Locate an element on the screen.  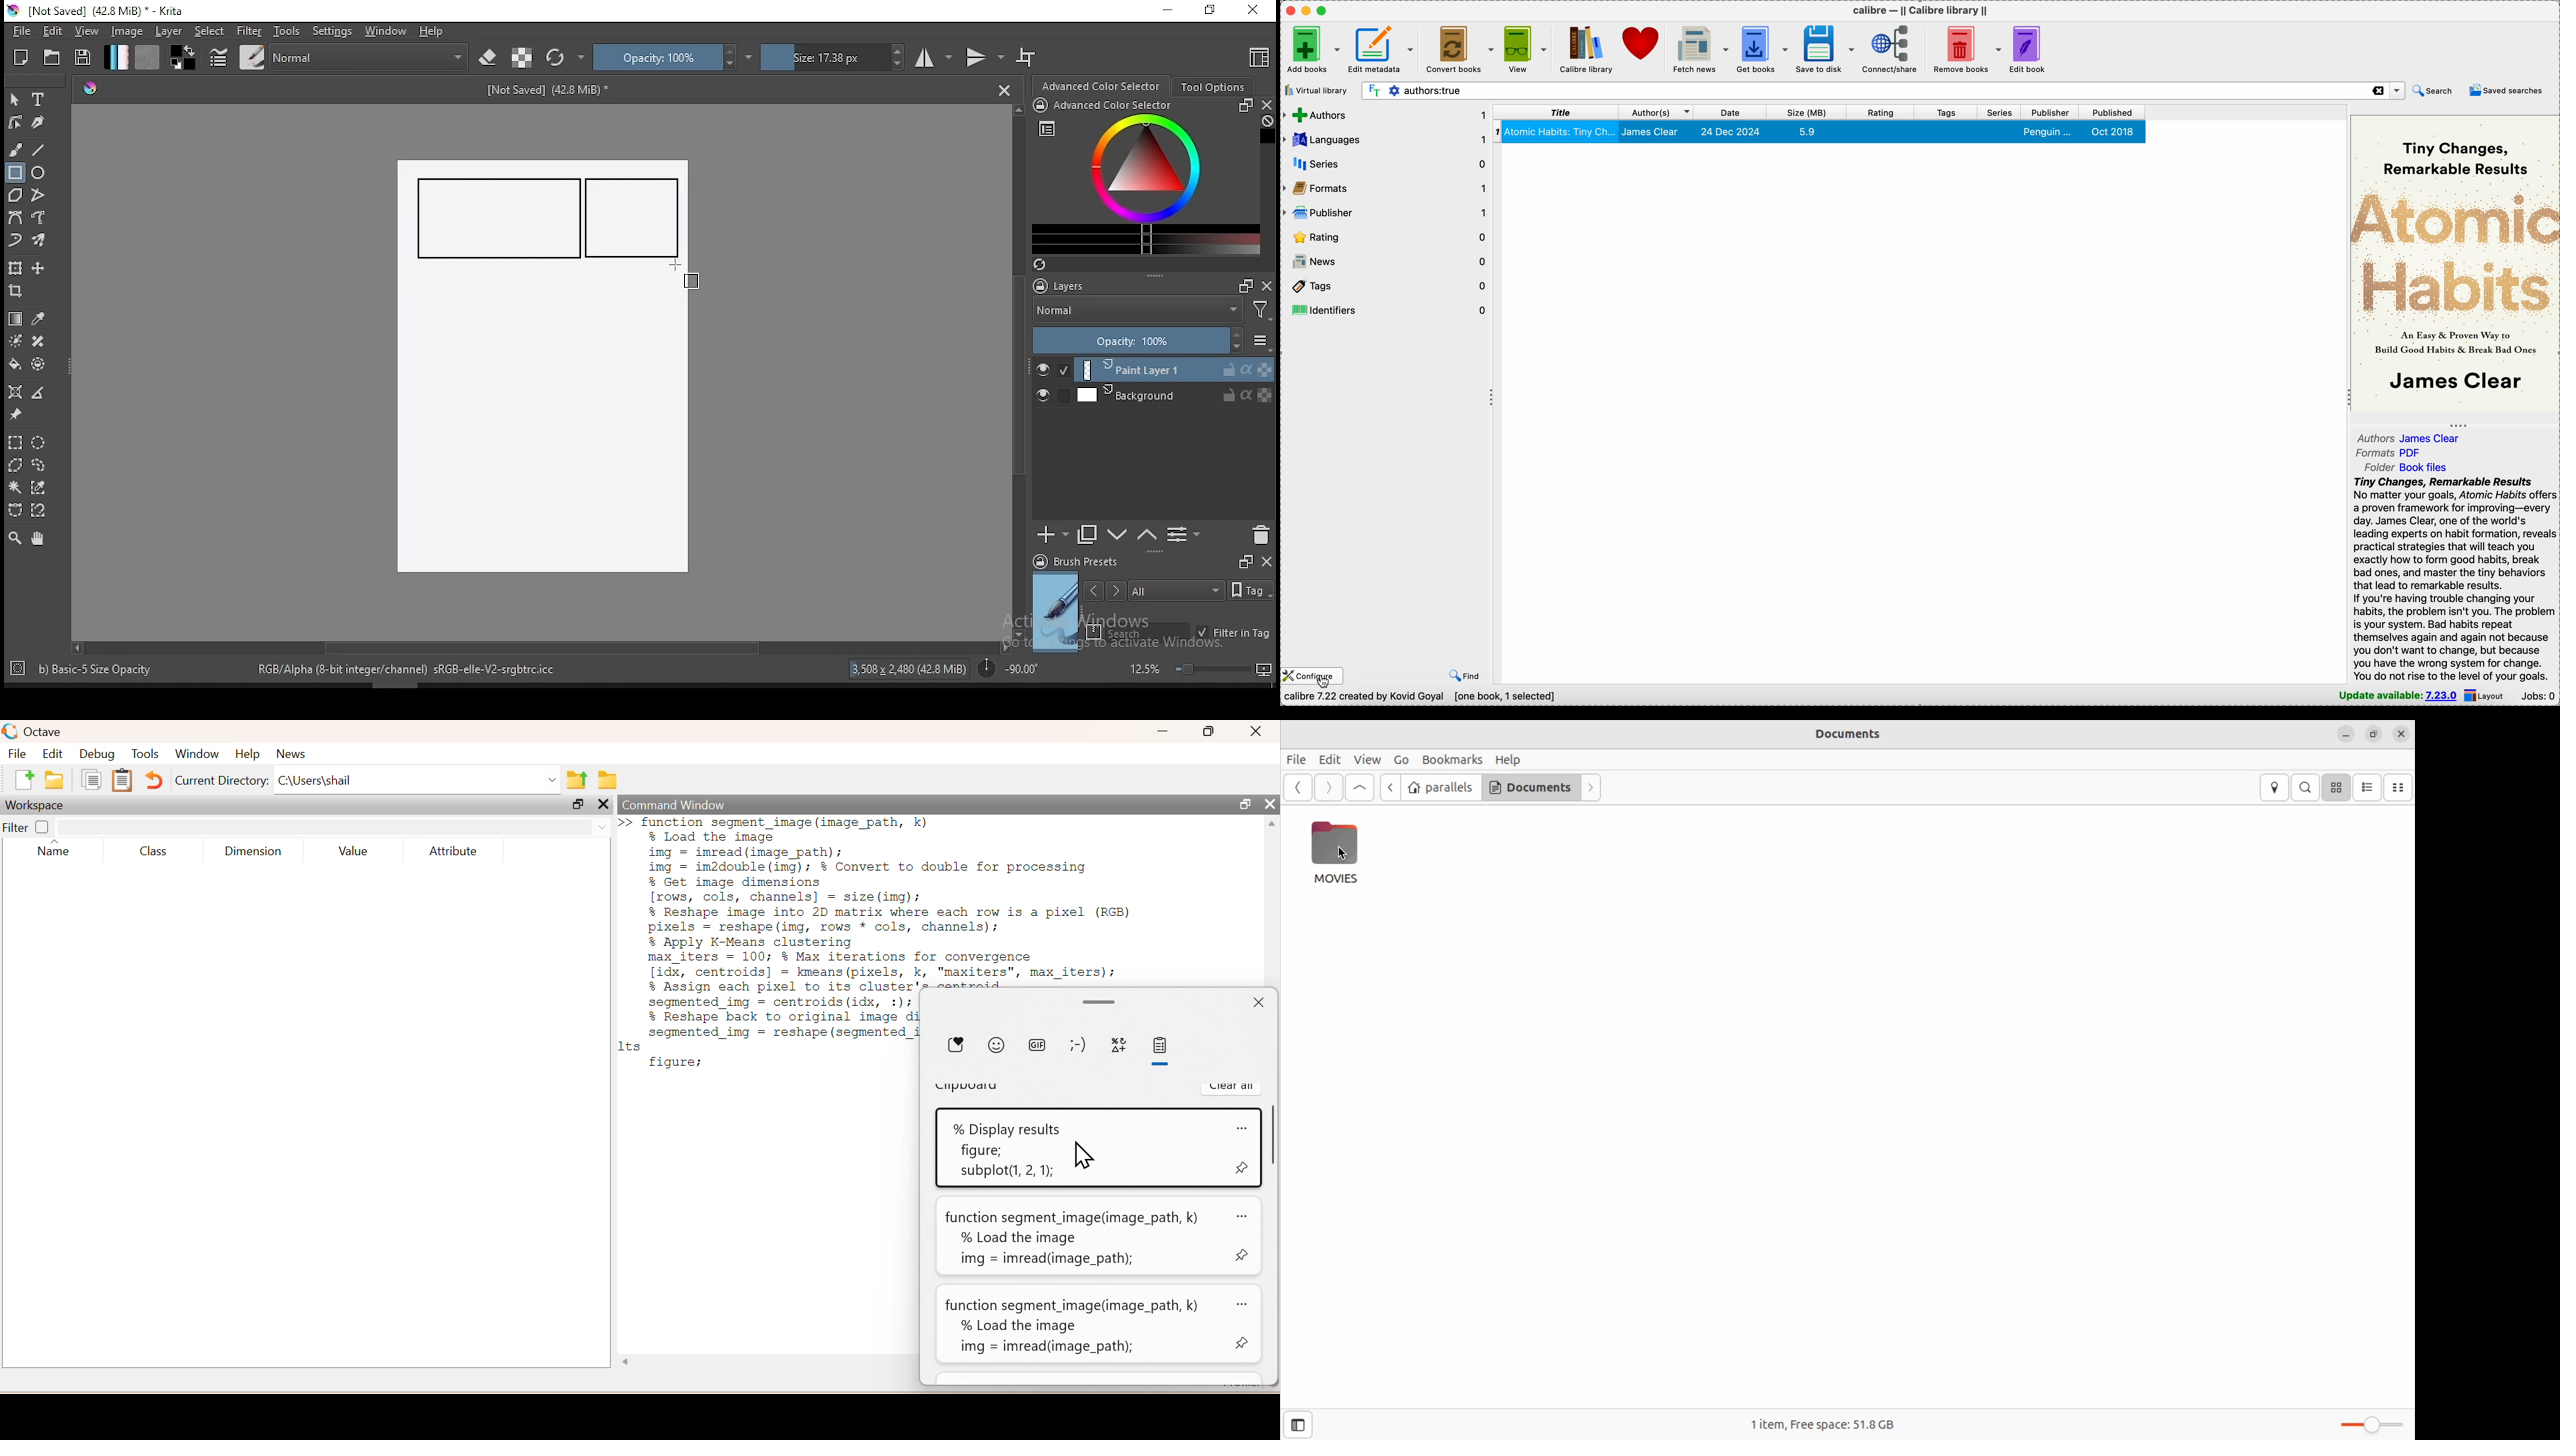
bezier curve selection tool is located at coordinates (15, 511).